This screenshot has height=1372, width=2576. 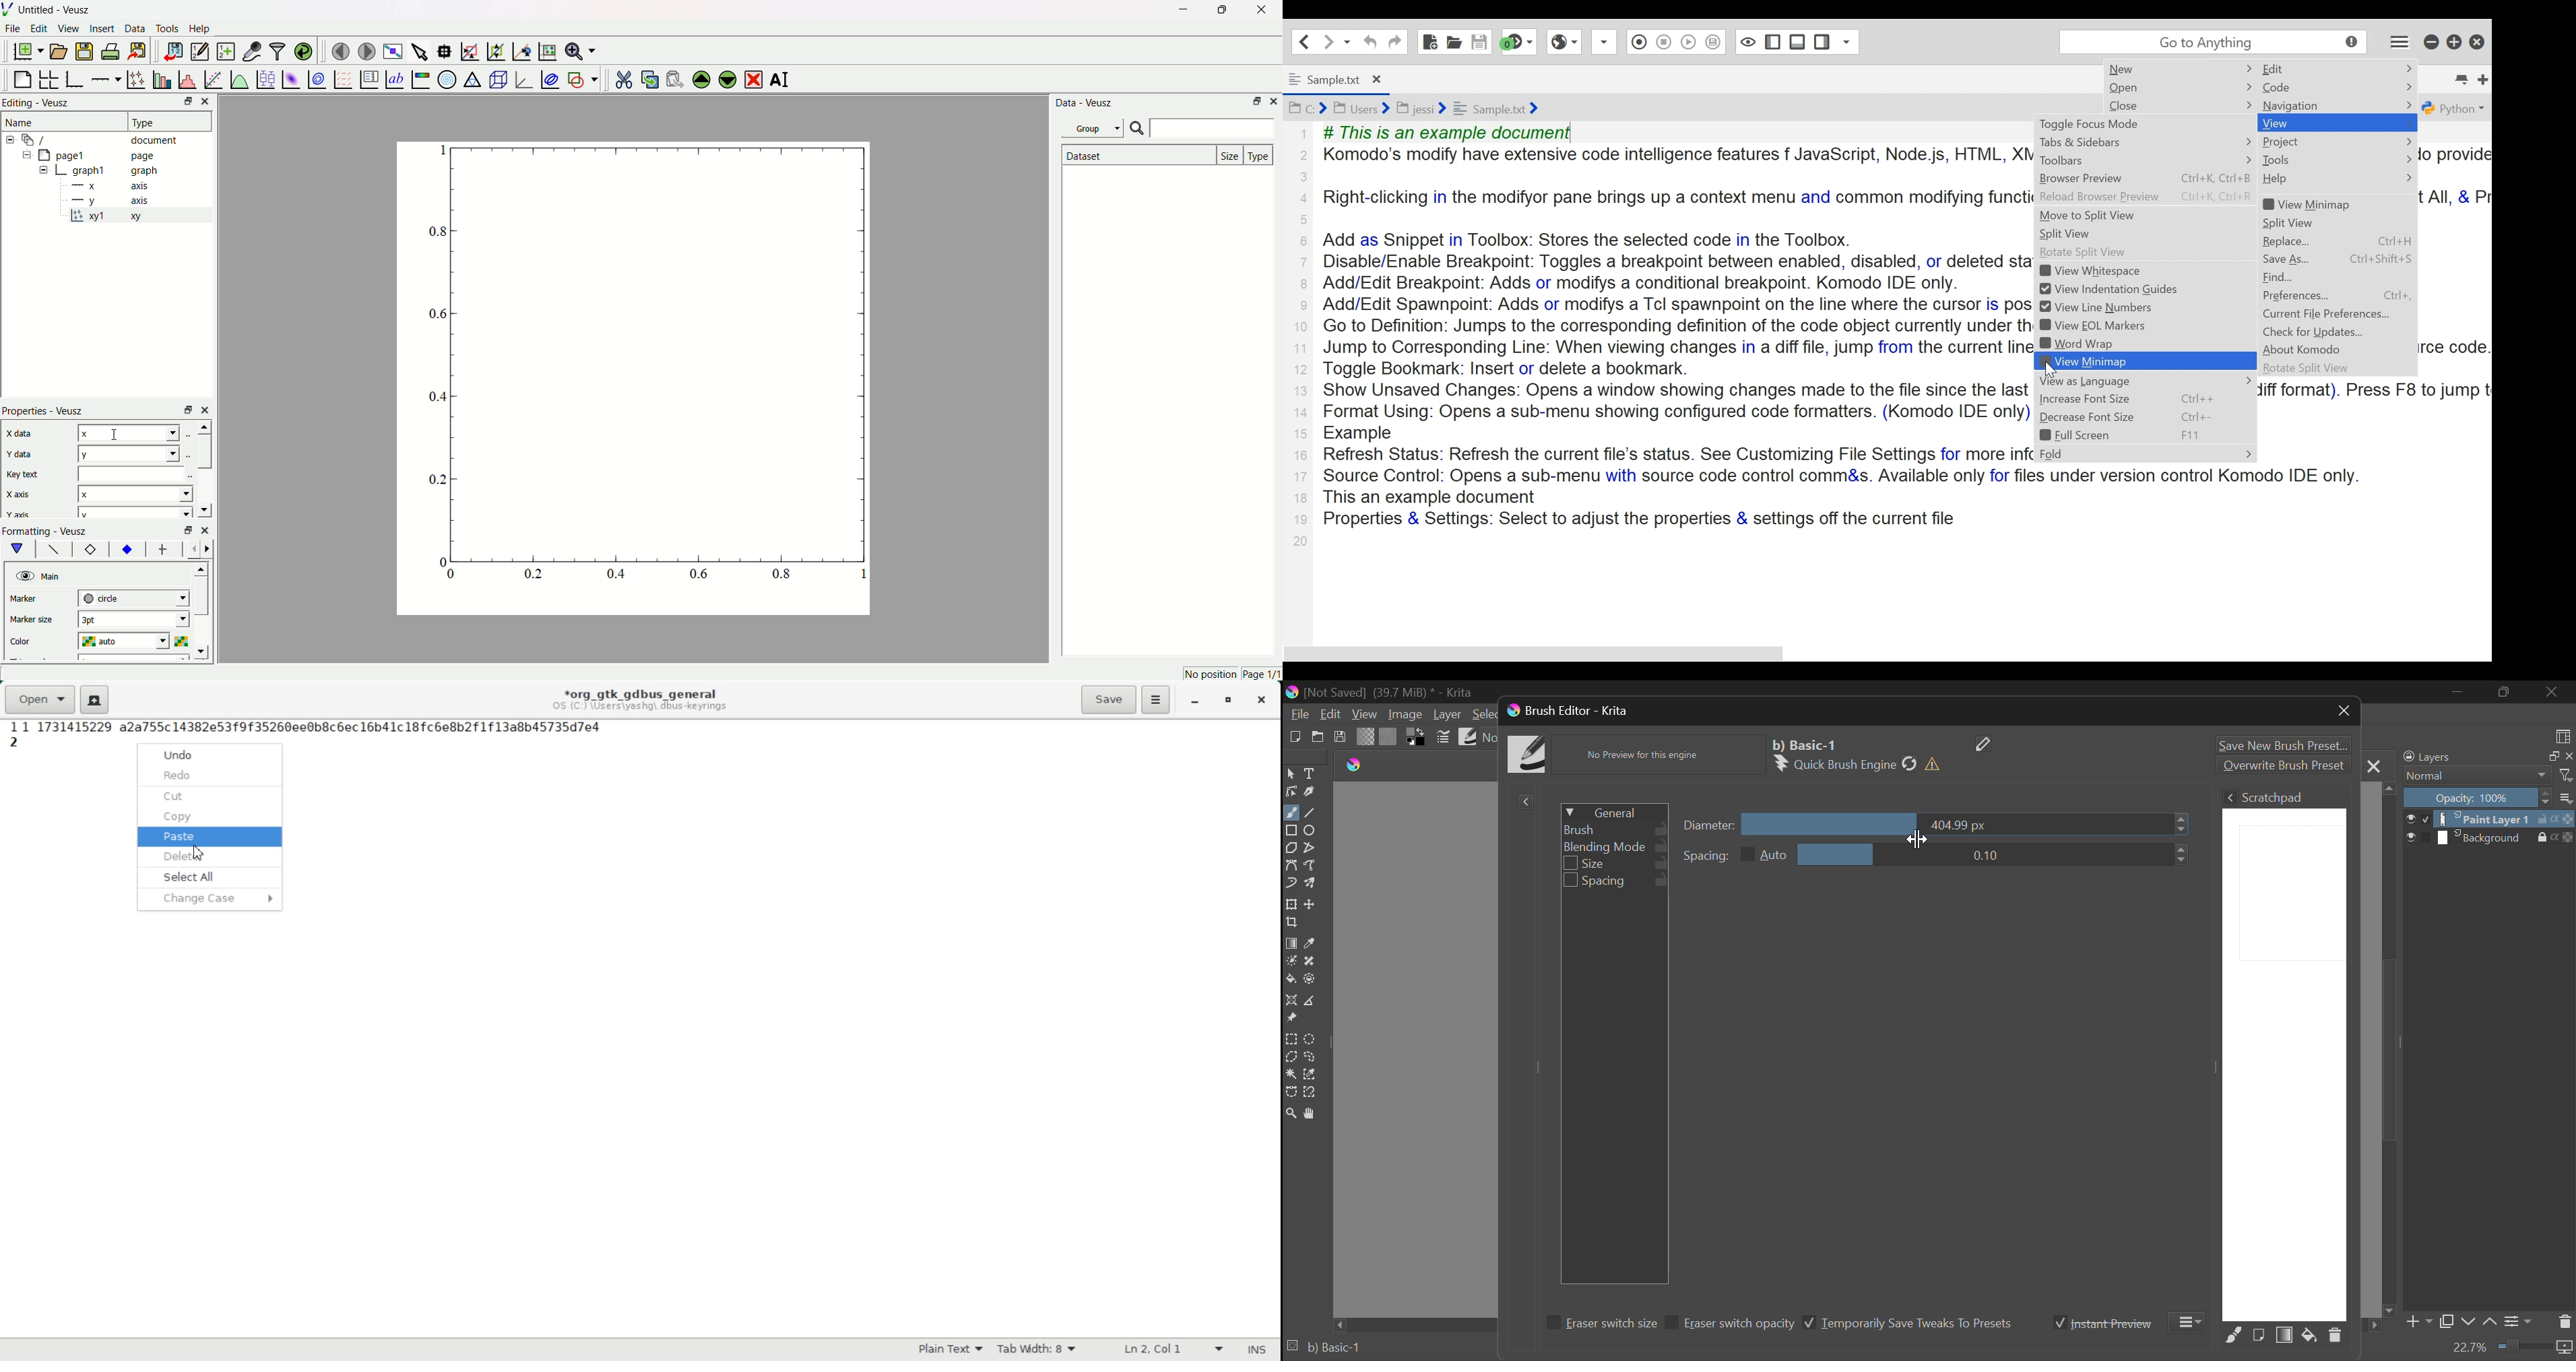 What do you see at coordinates (2107, 326) in the screenshot?
I see `View EQL Markers` at bounding box center [2107, 326].